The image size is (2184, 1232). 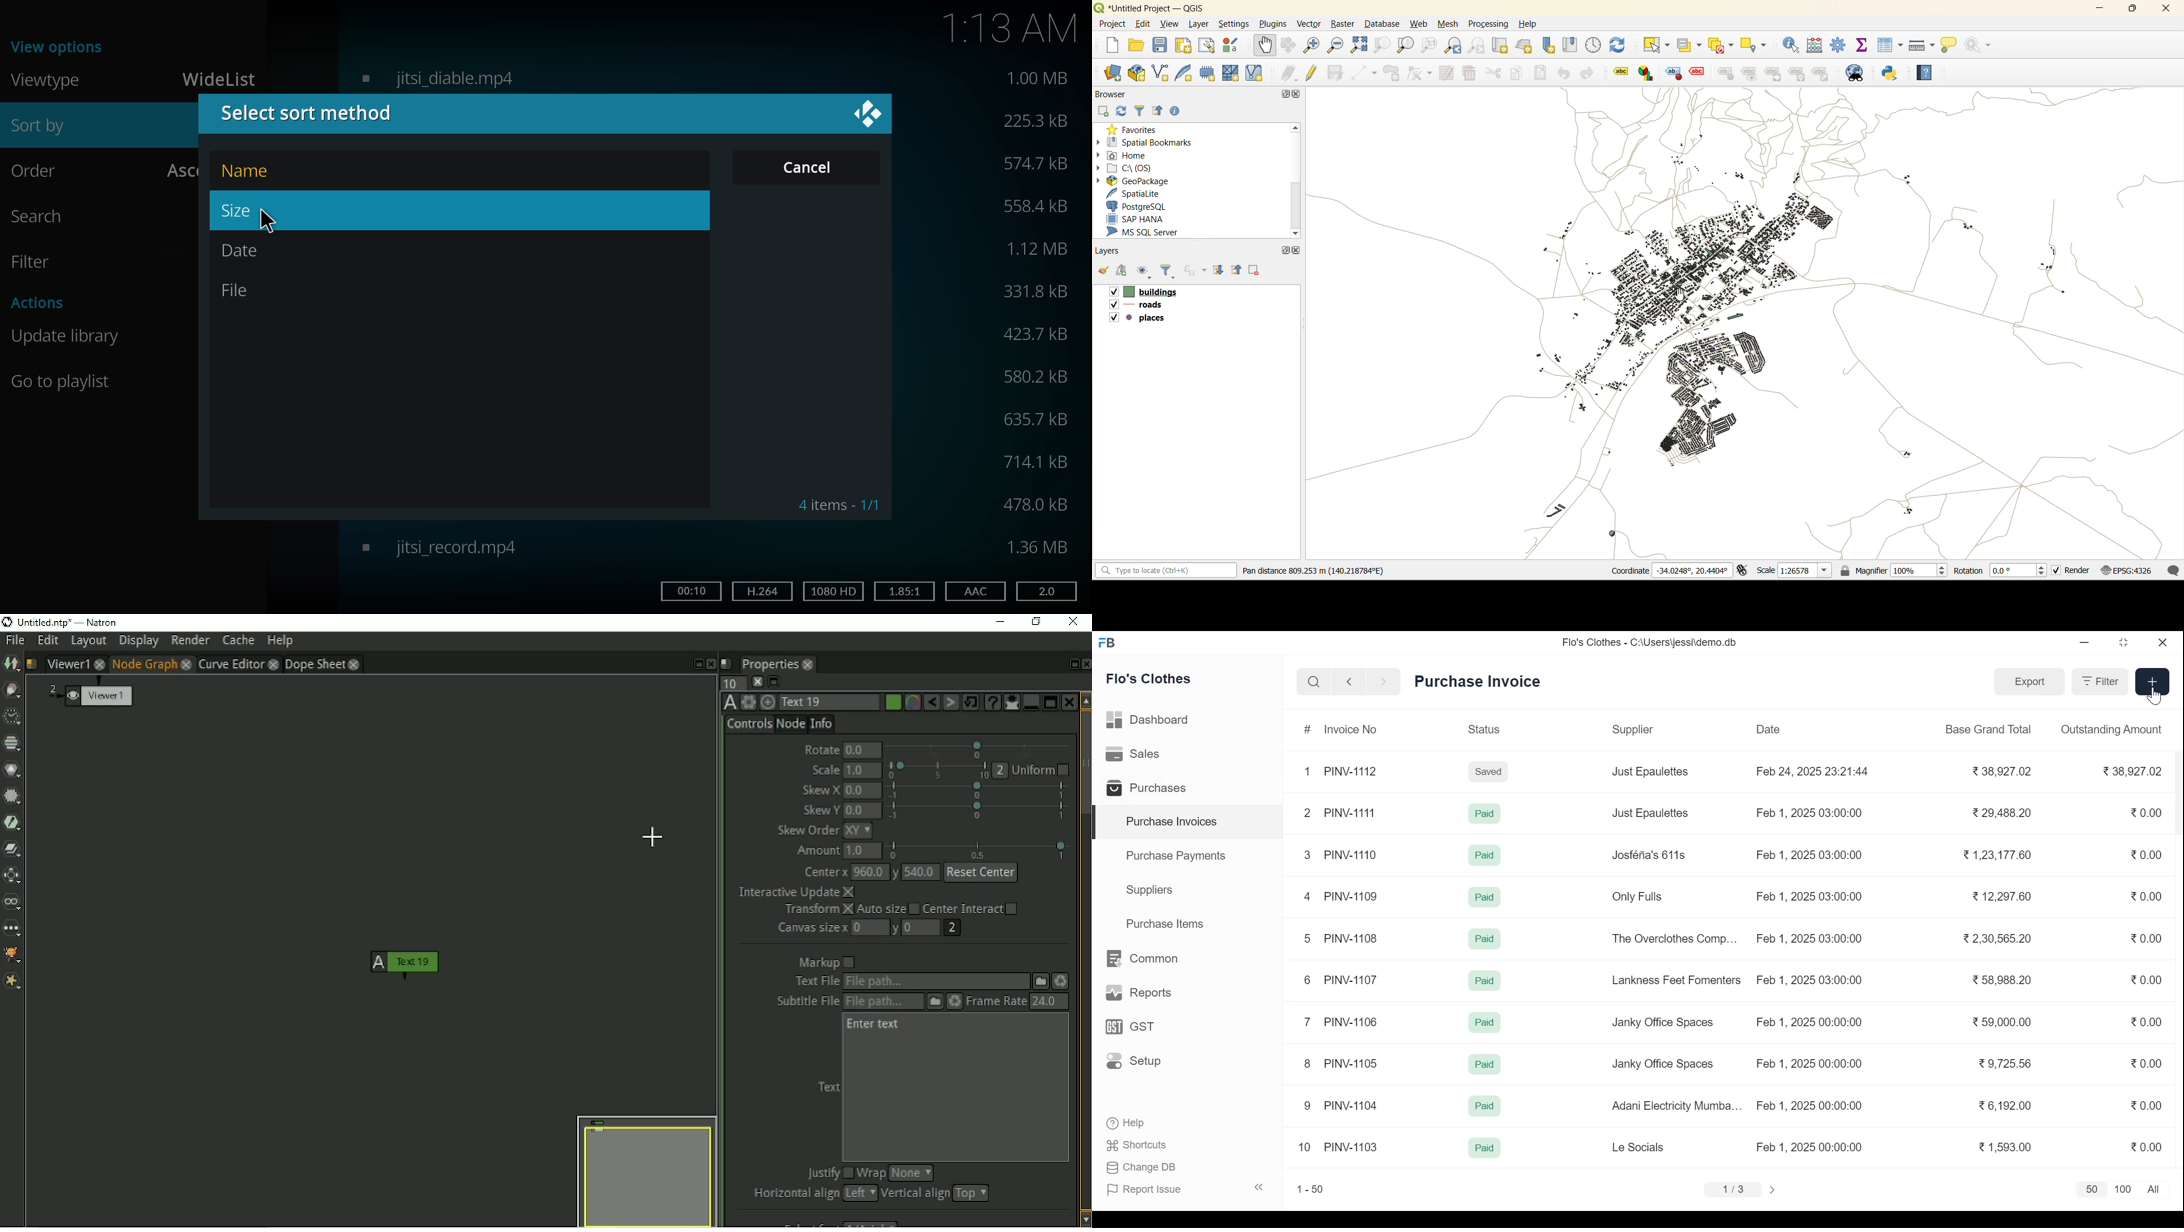 What do you see at coordinates (2174, 571) in the screenshot?
I see `log messages` at bounding box center [2174, 571].